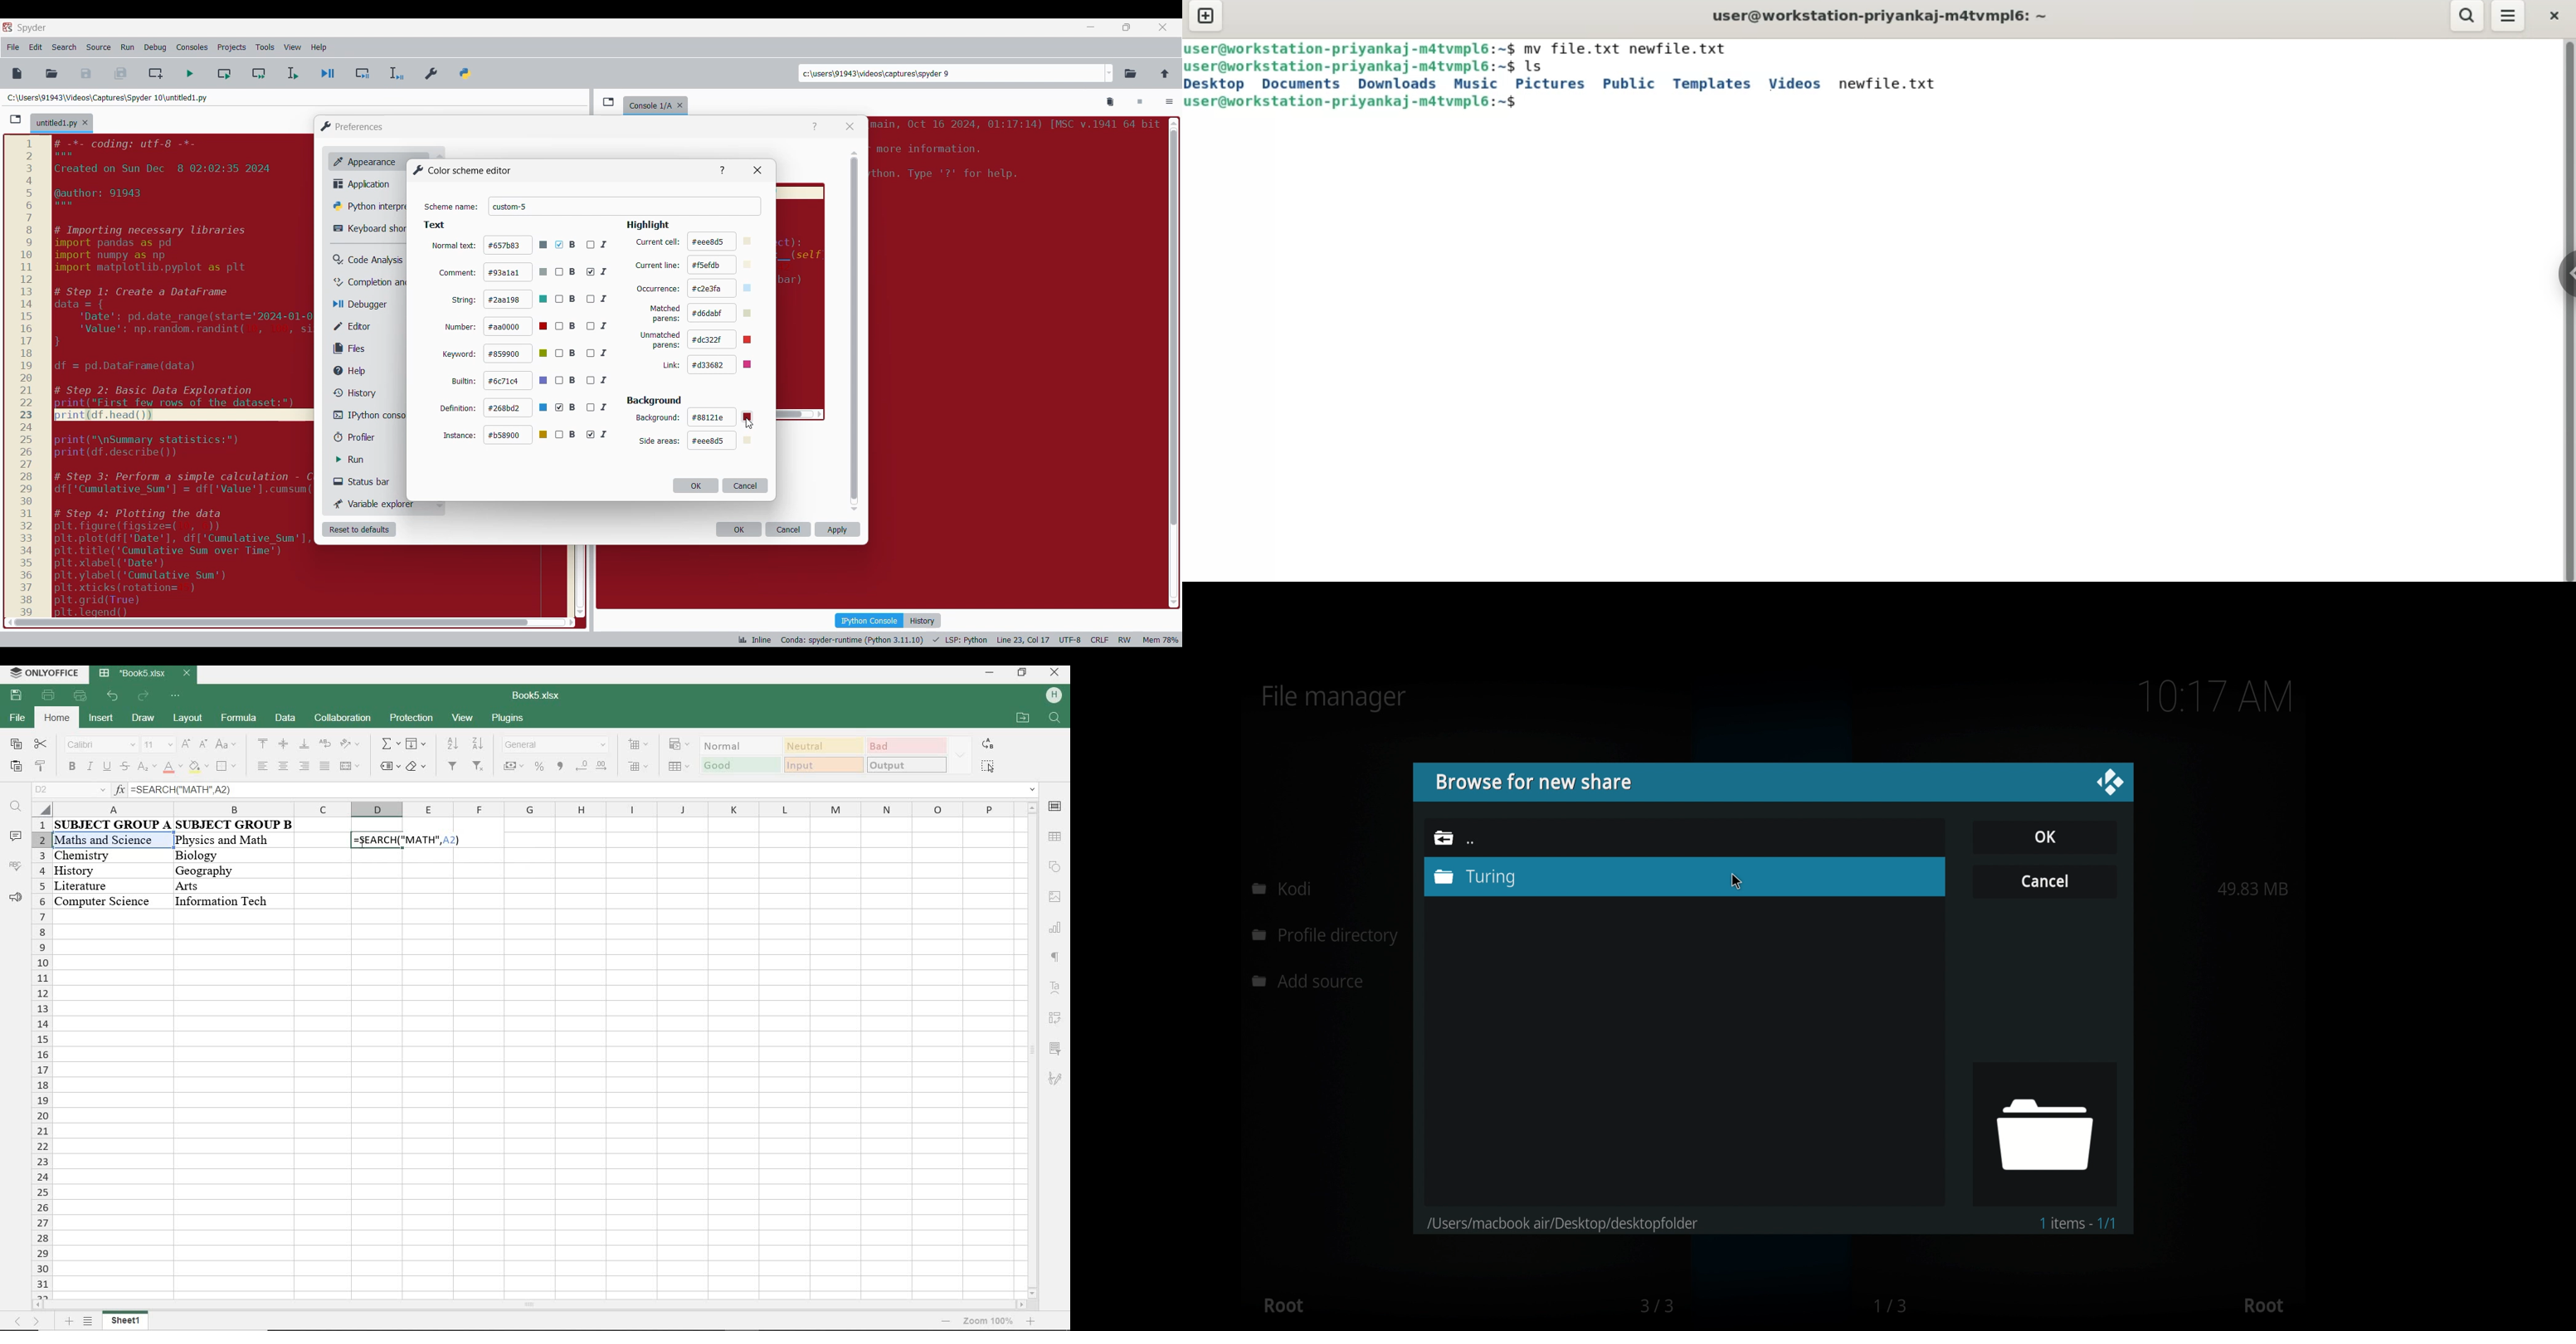 This screenshot has height=1344, width=2576. What do you see at coordinates (576, 790) in the screenshot?
I see `insert function` at bounding box center [576, 790].